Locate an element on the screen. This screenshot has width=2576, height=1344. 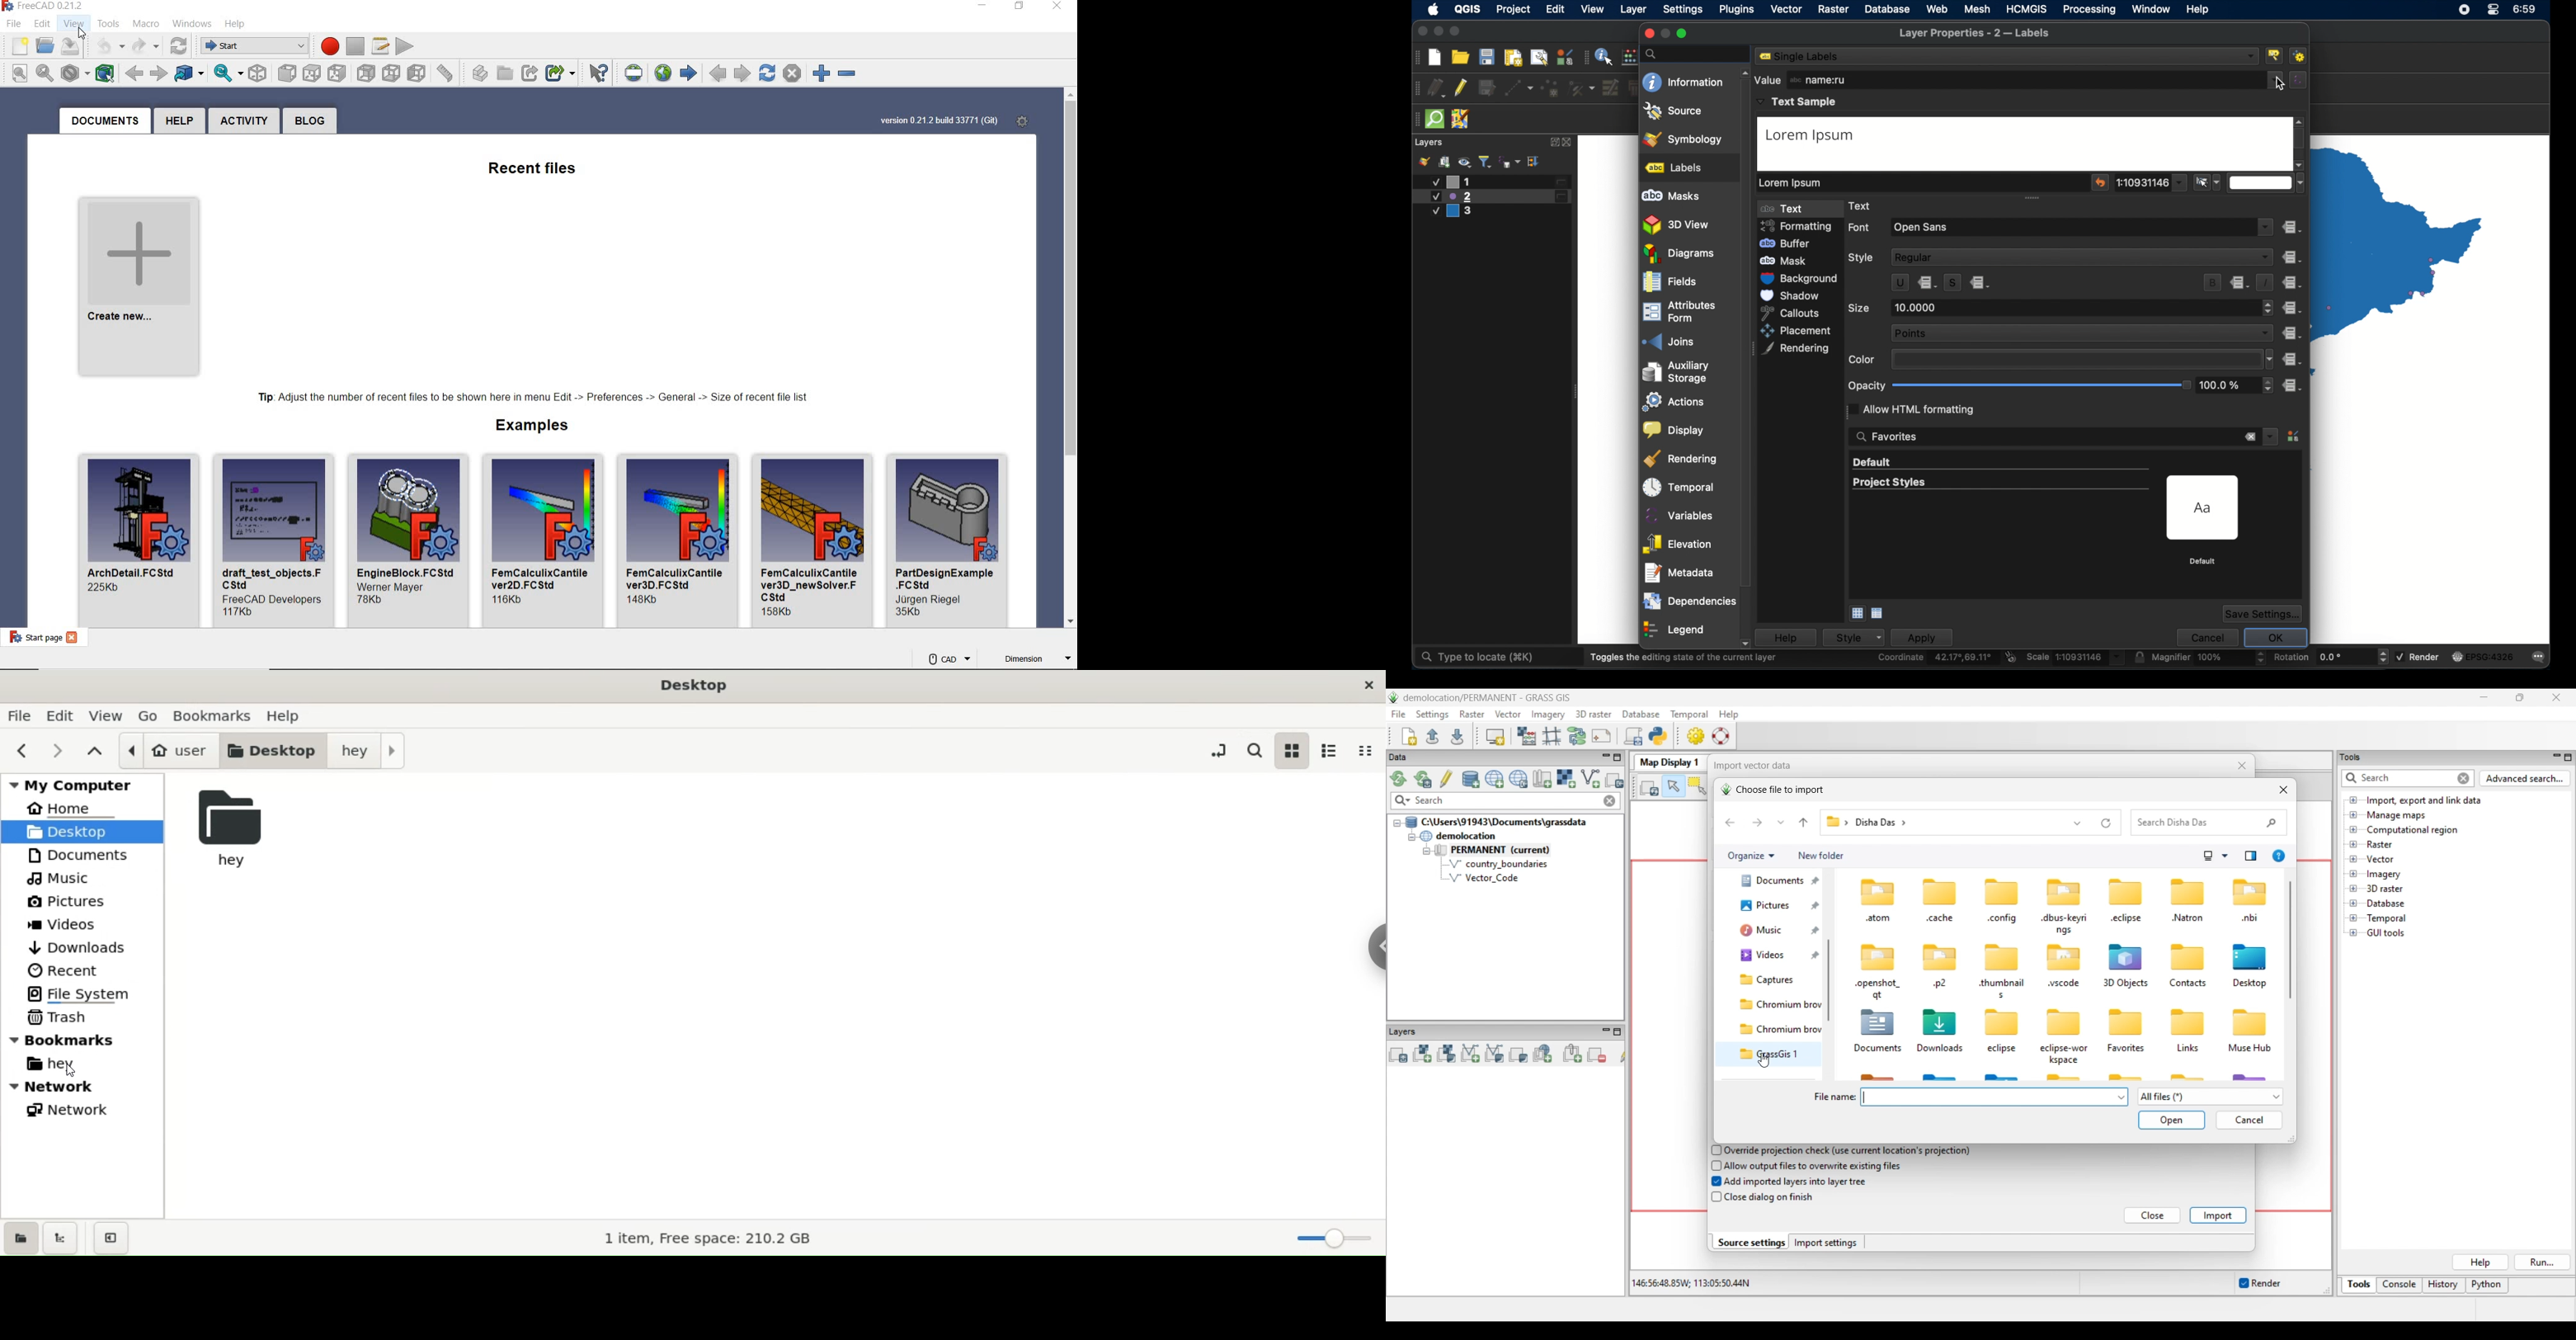
drag handle is located at coordinates (1415, 120).